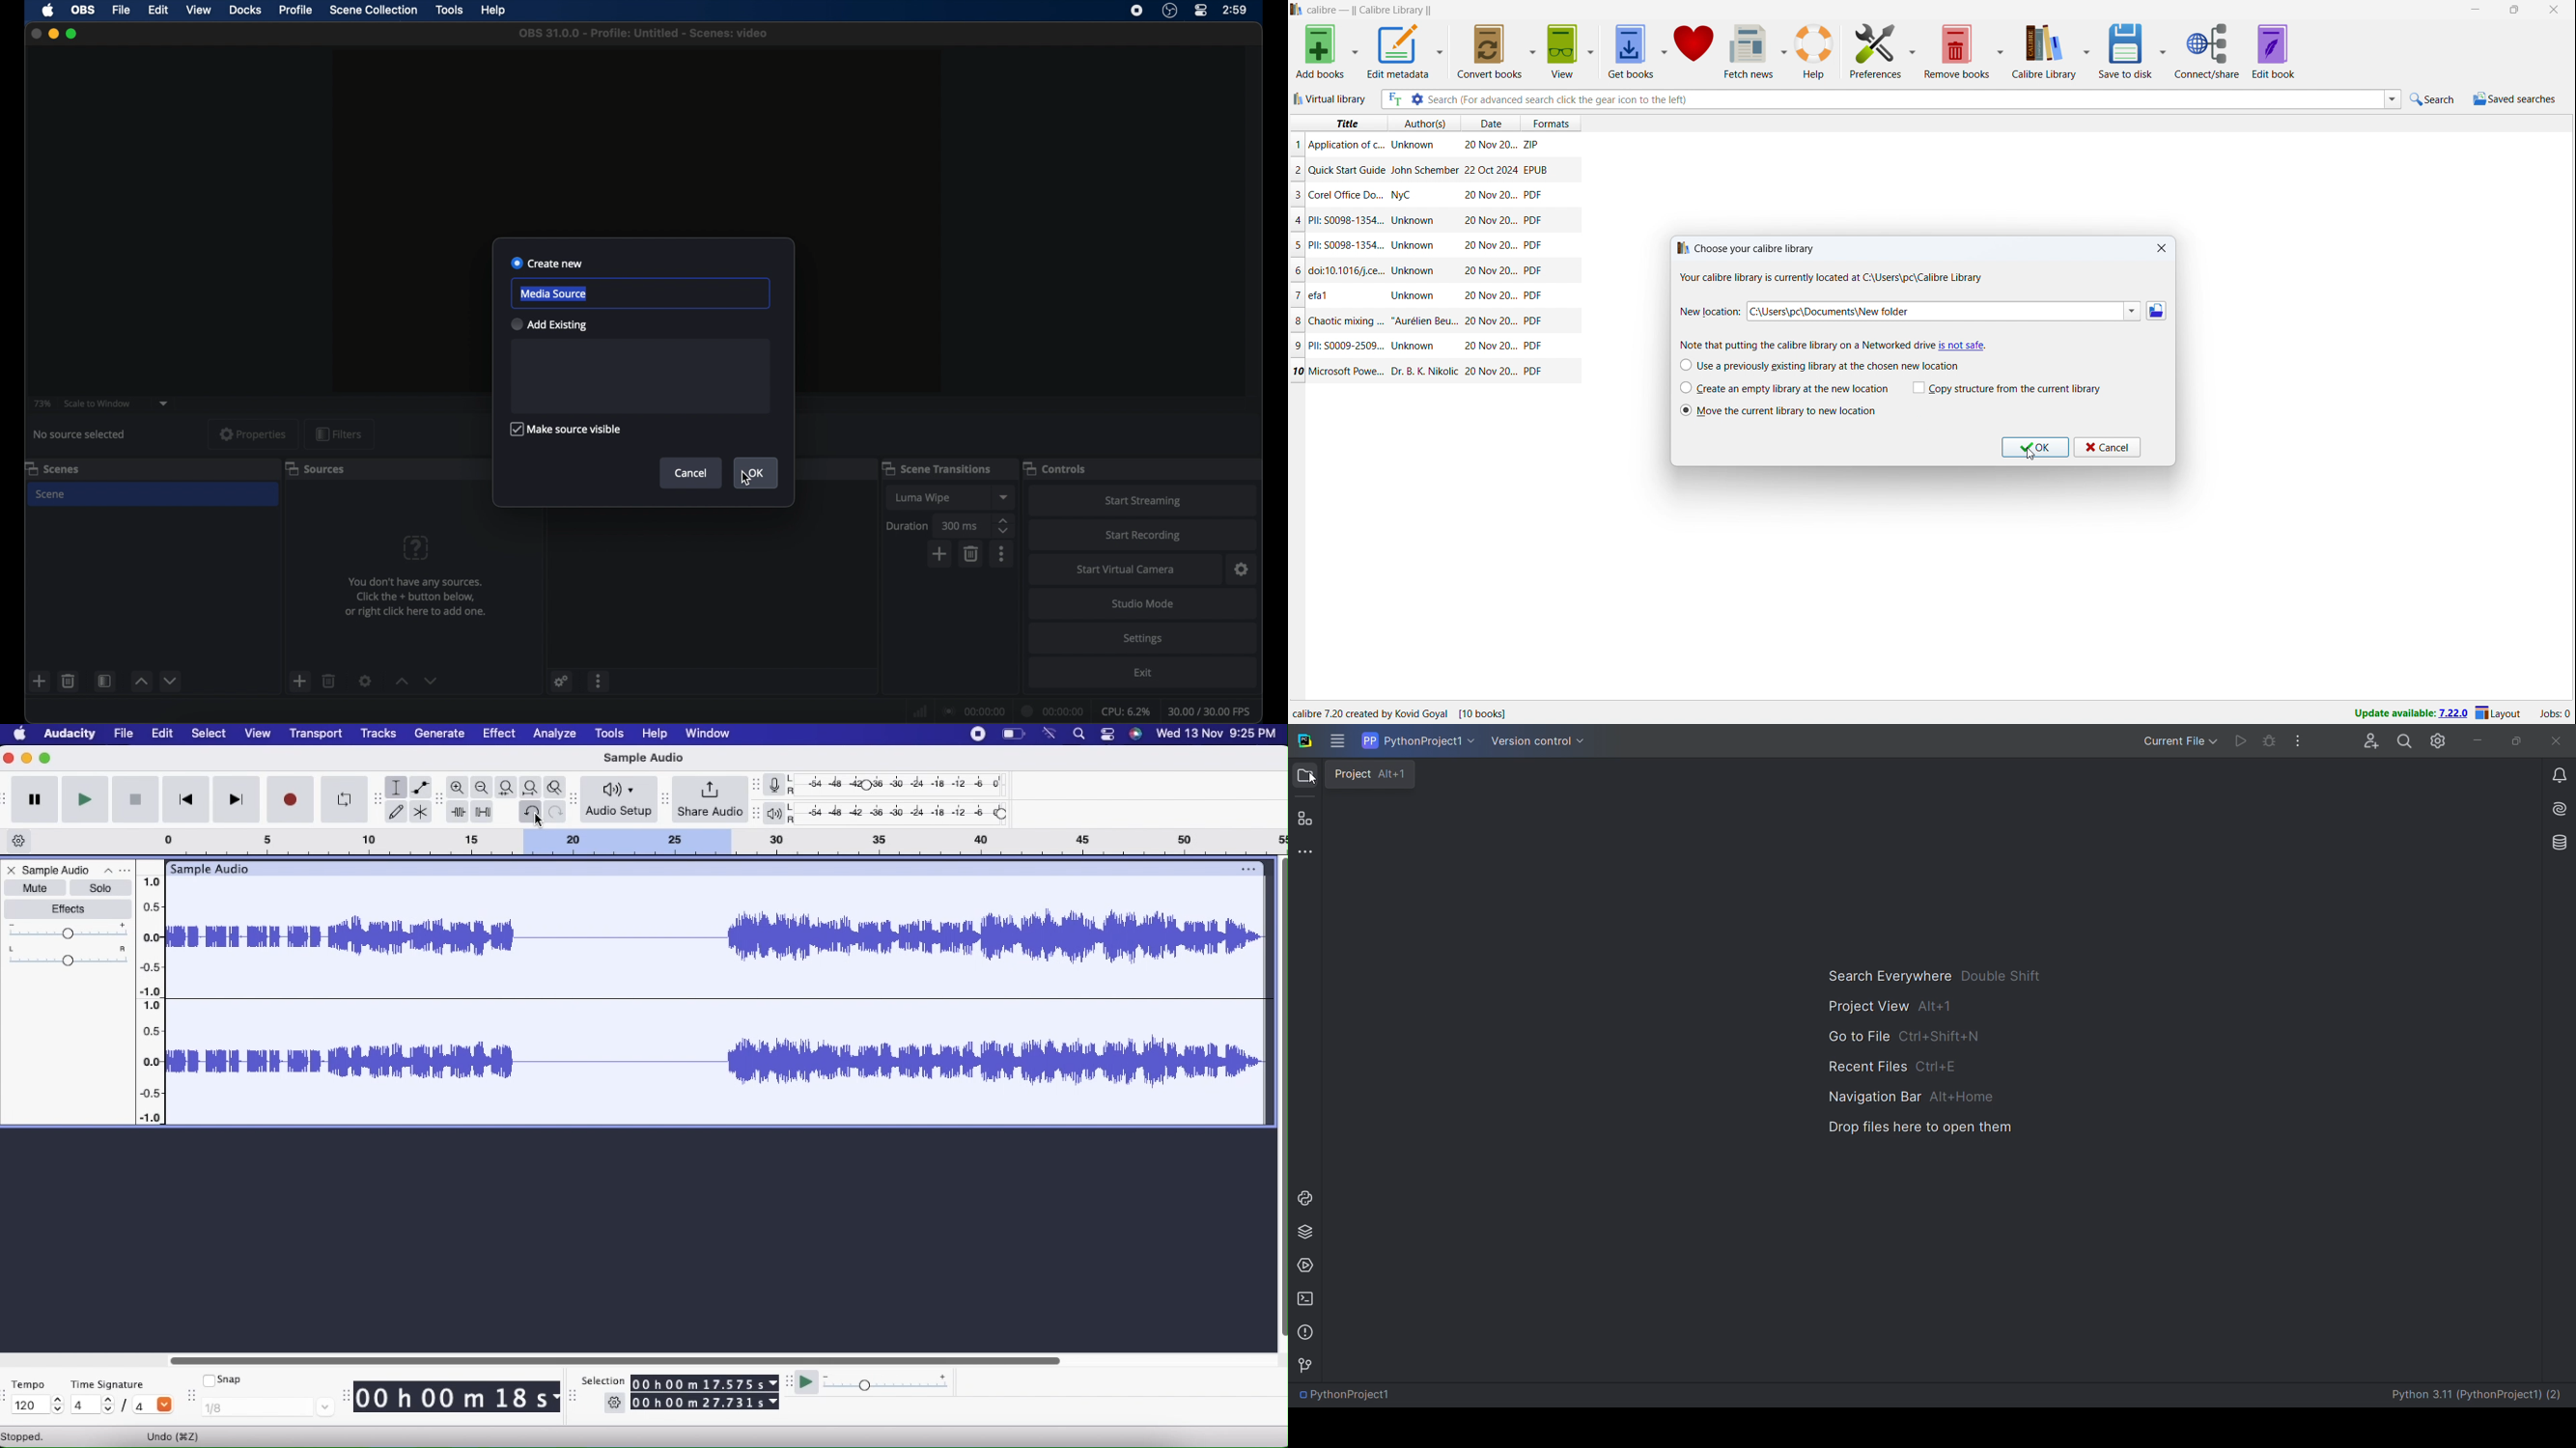 The height and width of the screenshot is (1456, 2576). What do you see at coordinates (20, 735) in the screenshot?
I see `Home` at bounding box center [20, 735].